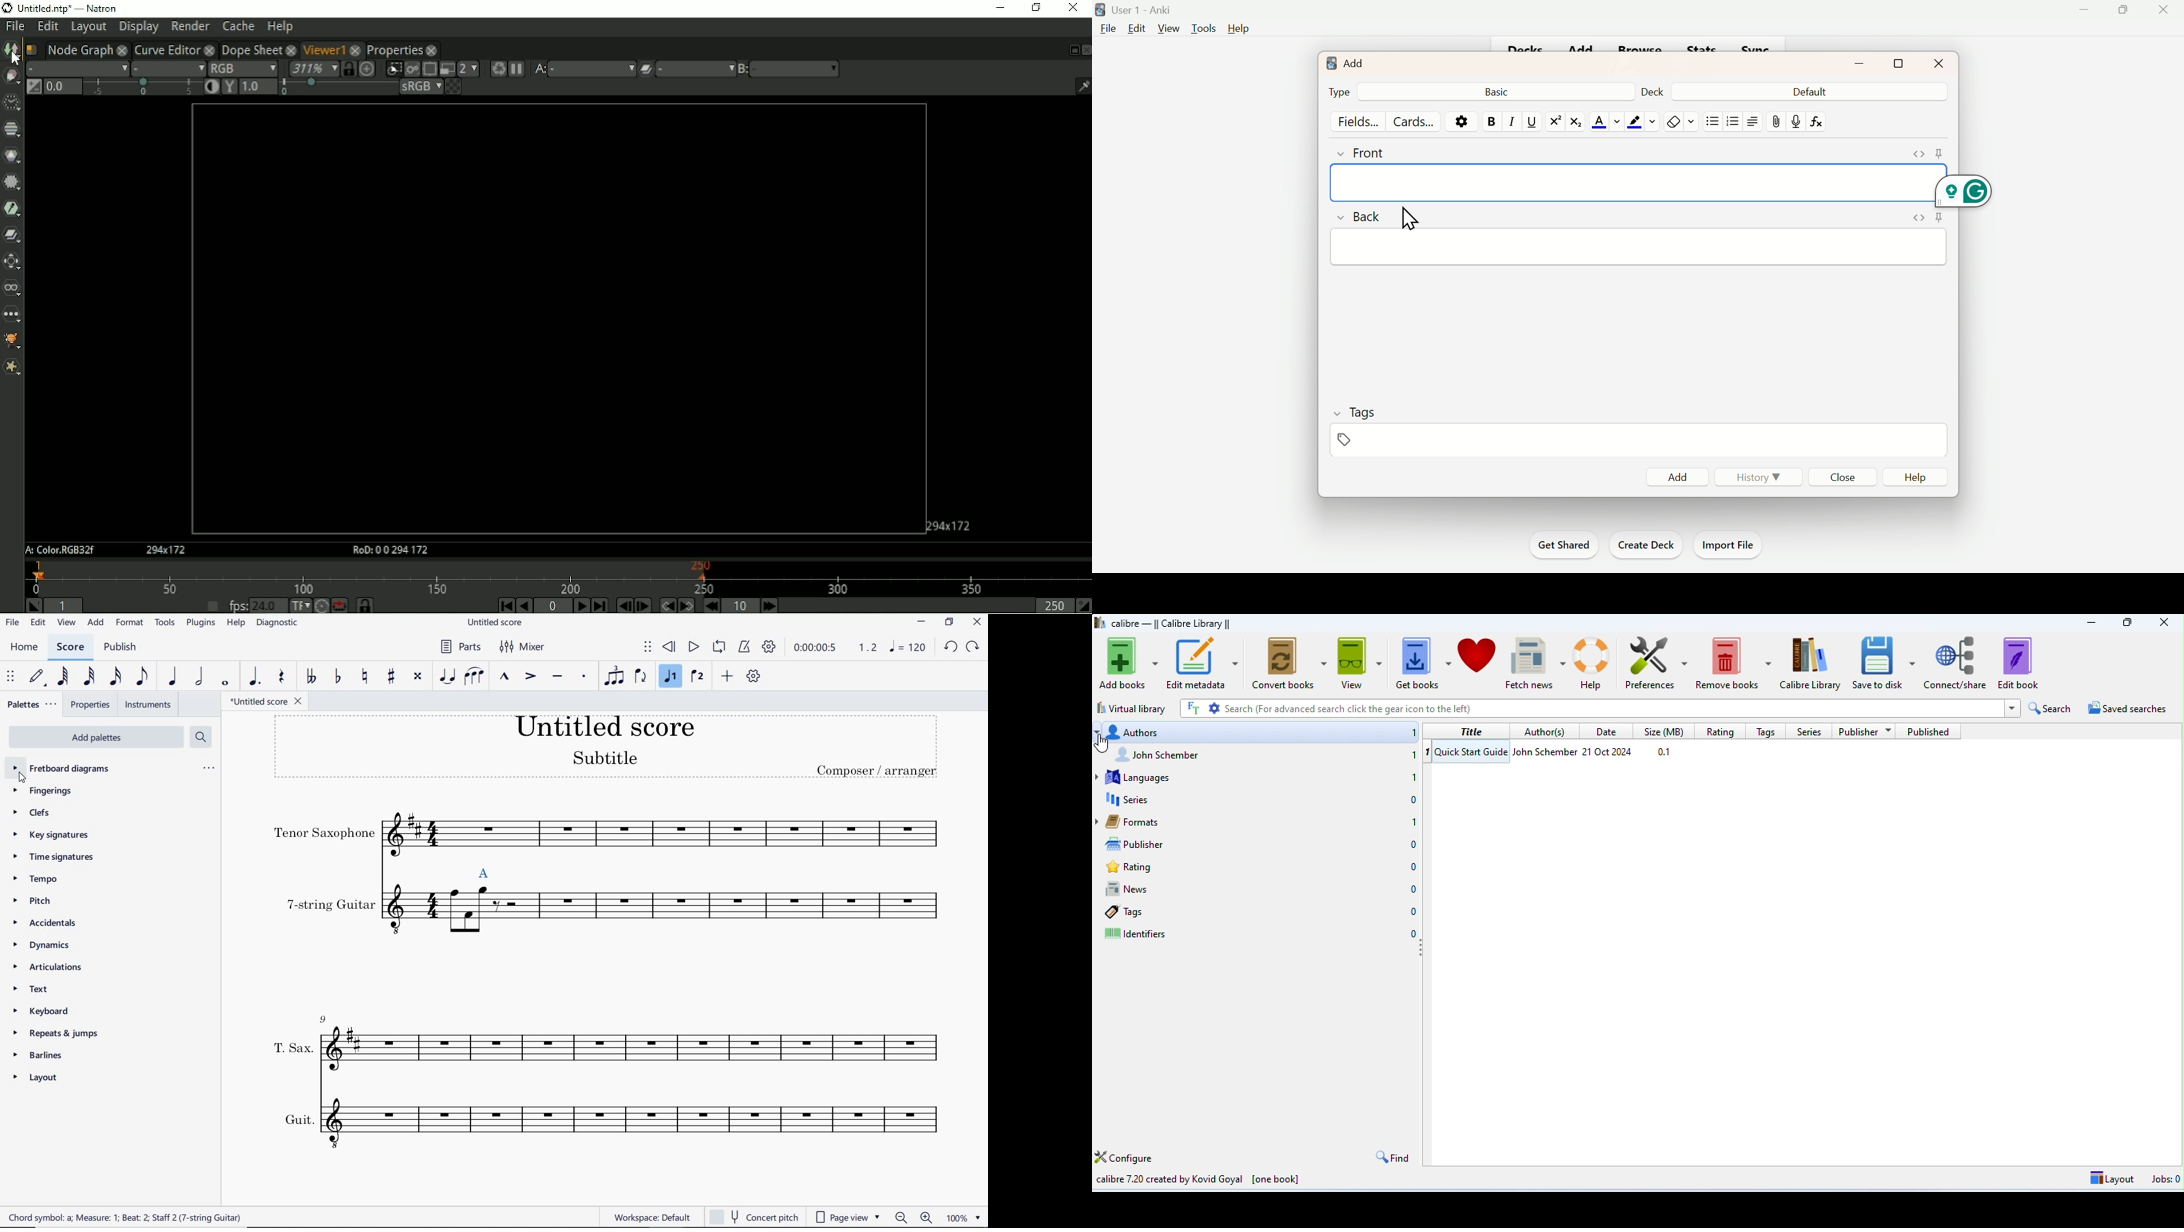 The height and width of the screenshot is (1232, 2184). I want to click on PLAYBACK SETTINGS, so click(771, 648).